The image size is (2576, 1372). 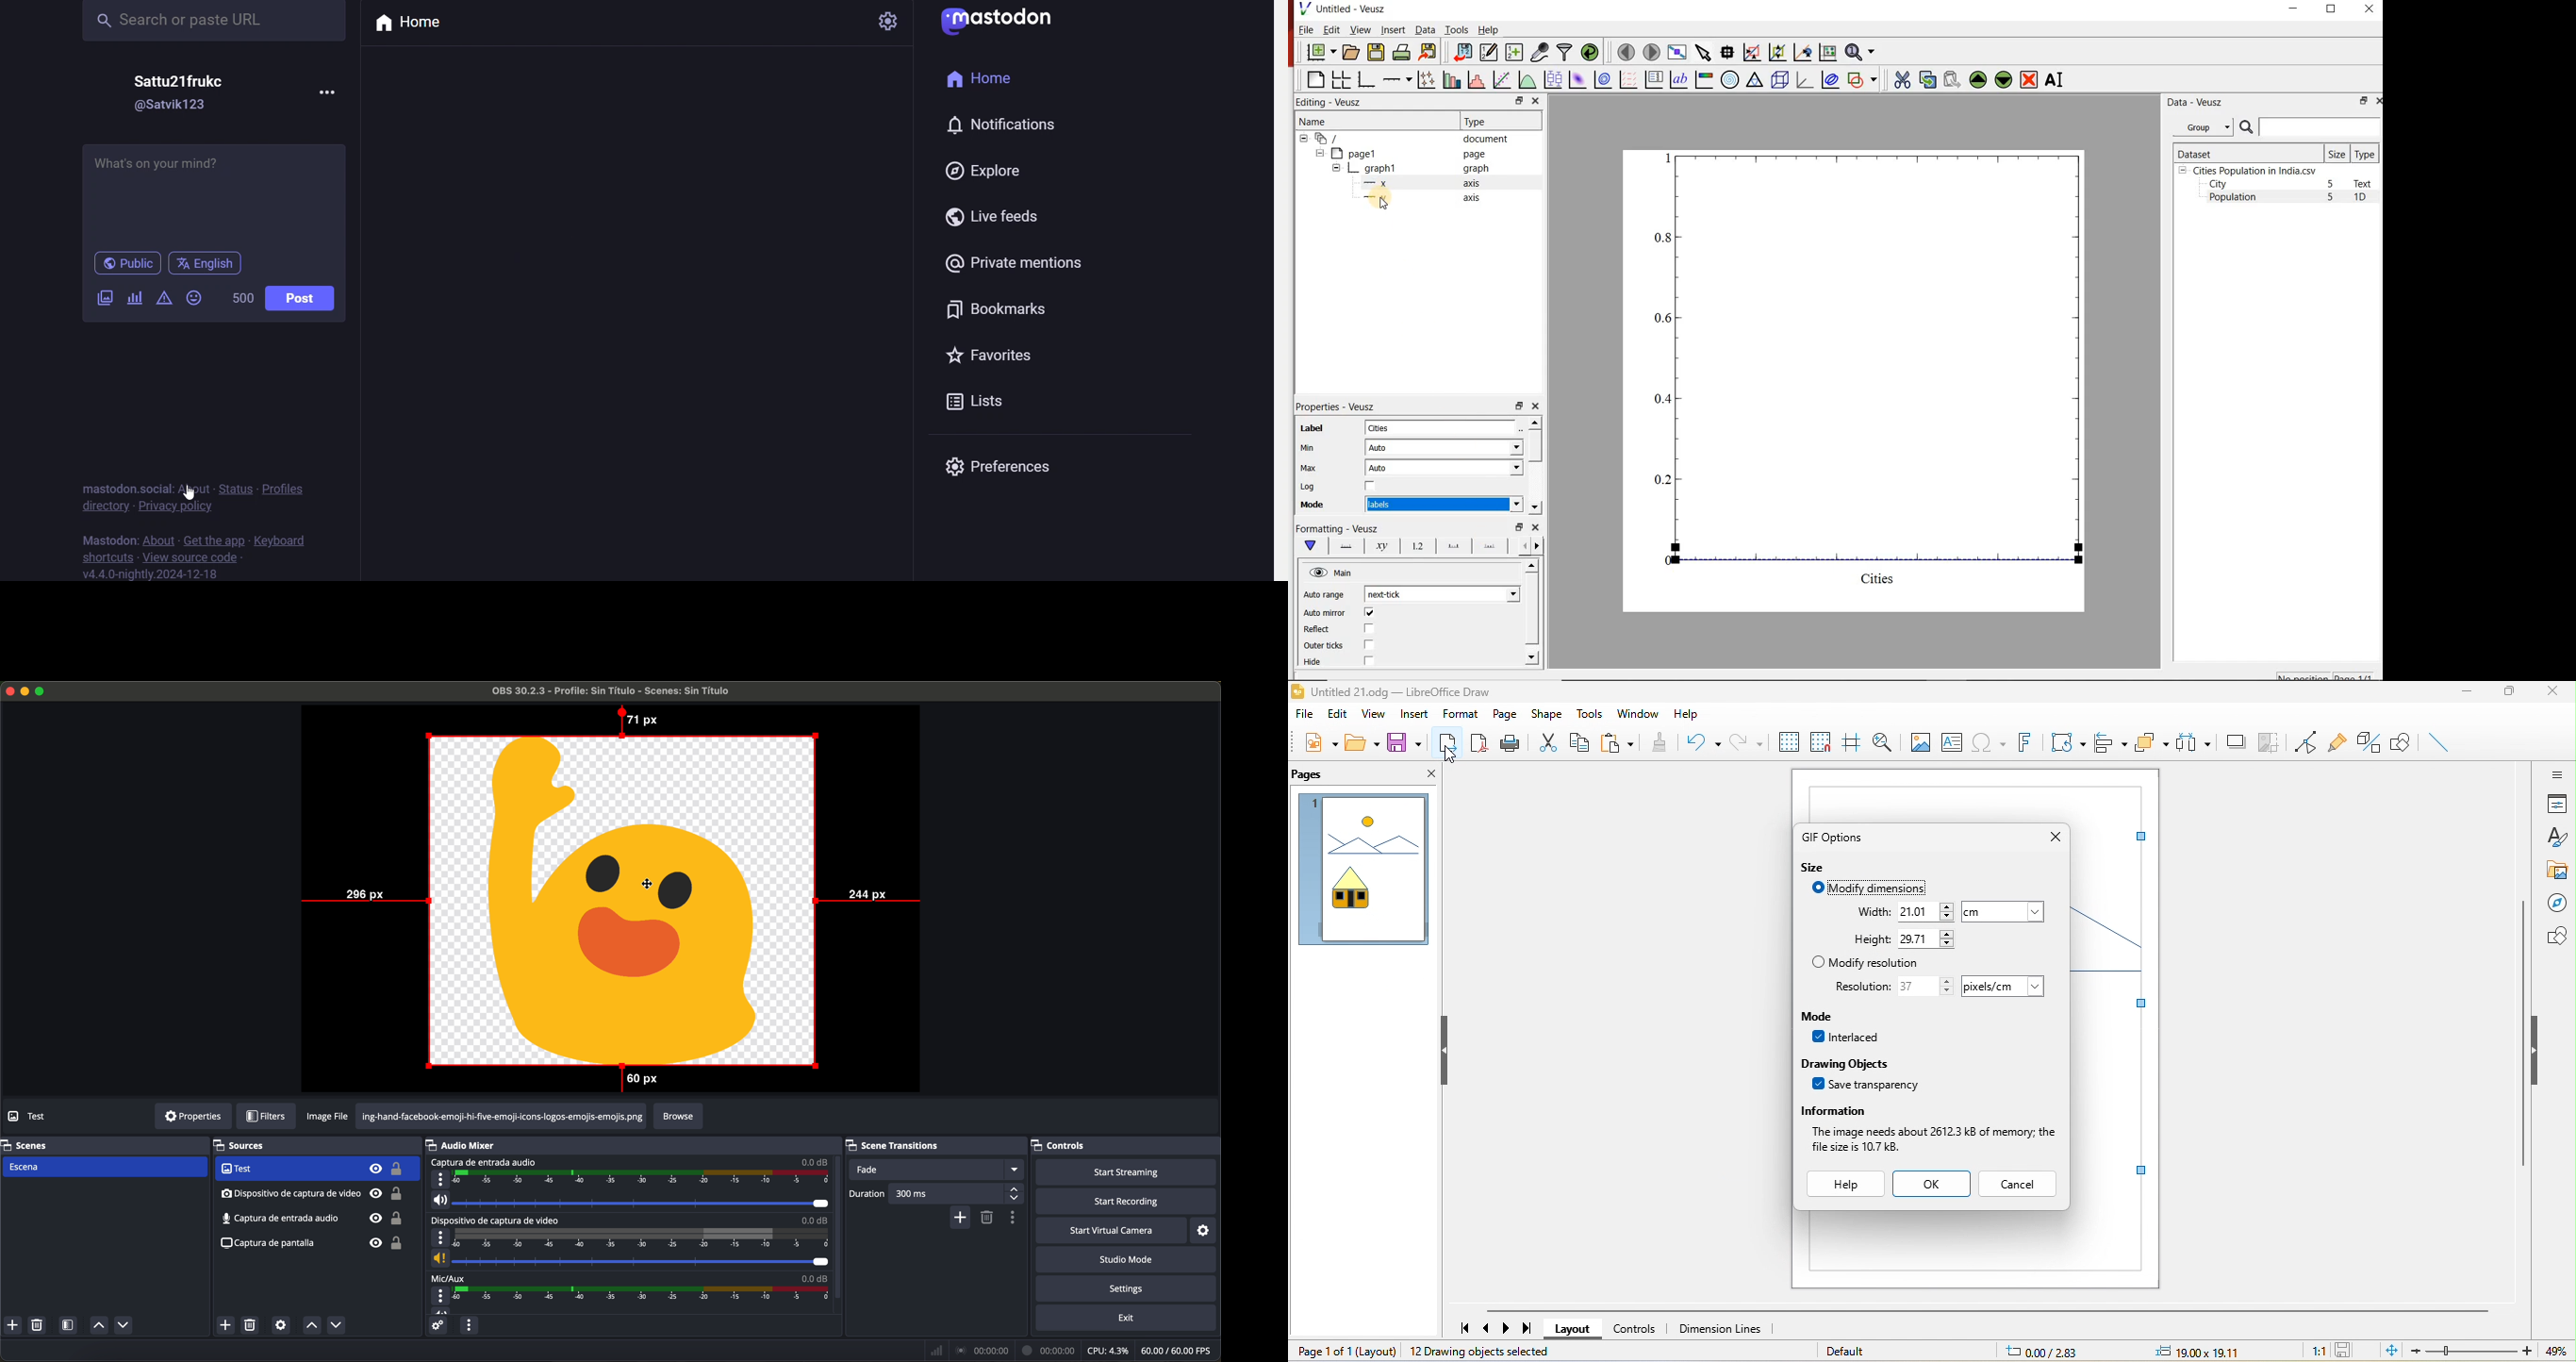 I want to click on browse, so click(x=679, y=1117).